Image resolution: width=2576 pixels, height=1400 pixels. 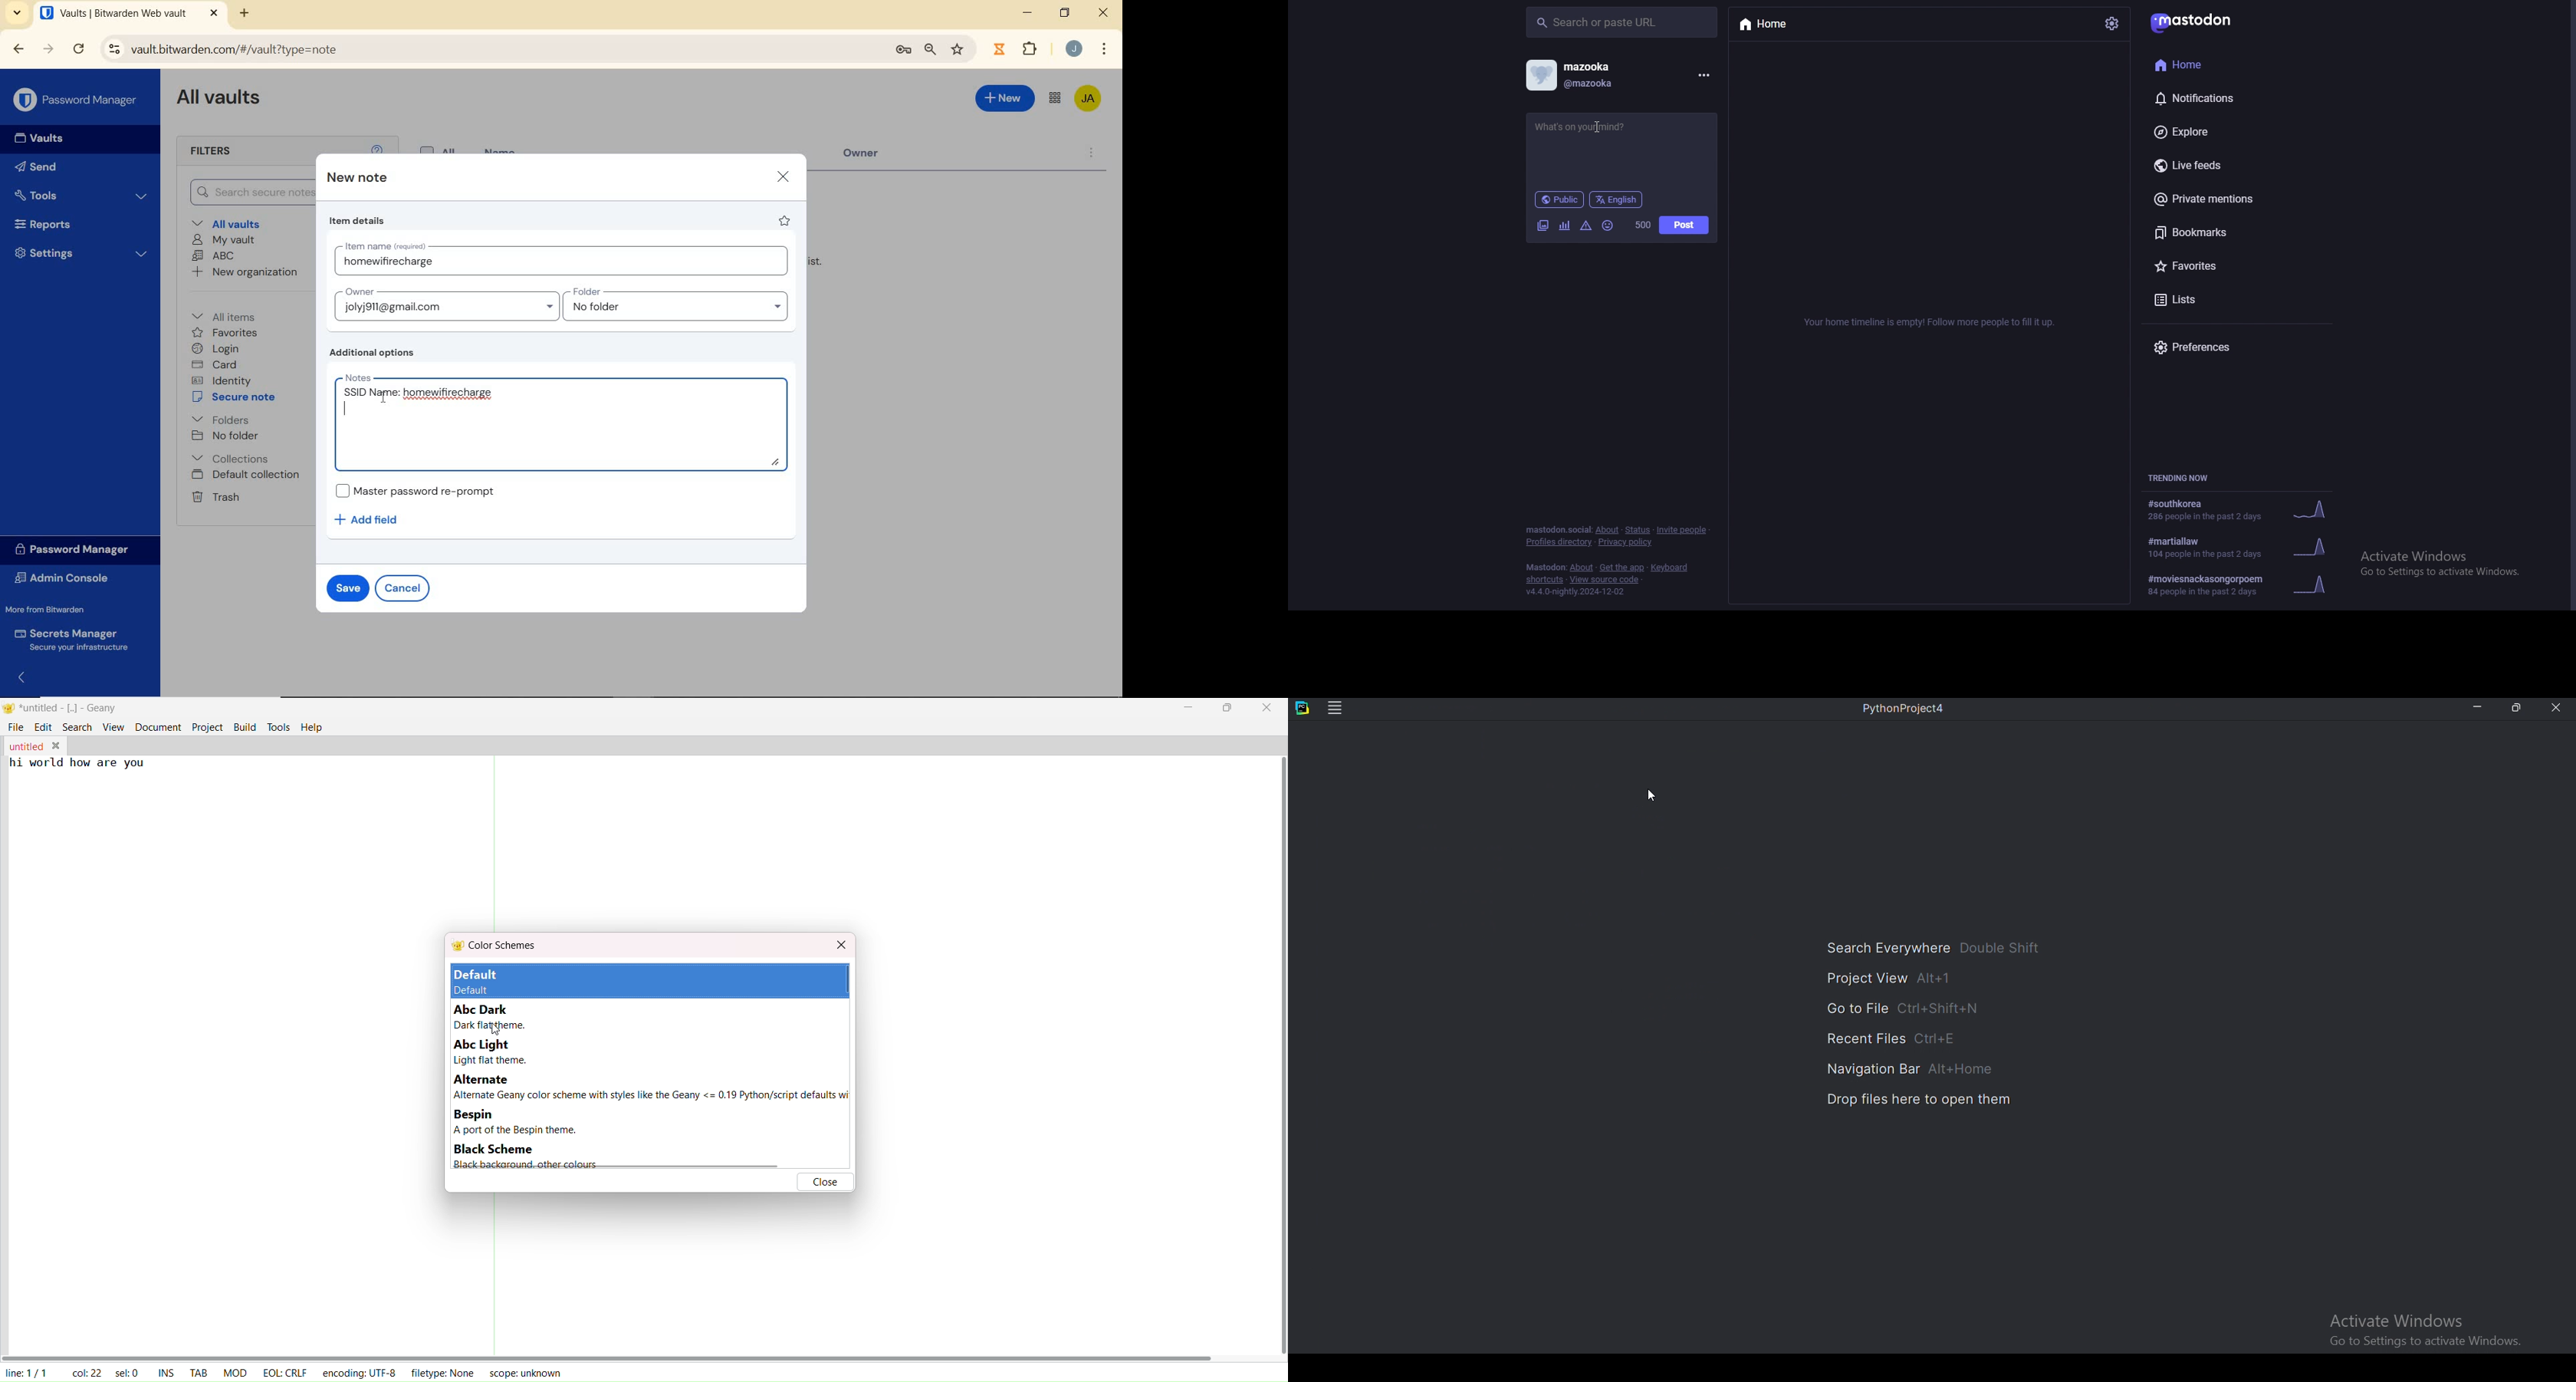 I want to click on Owner, so click(x=446, y=303).